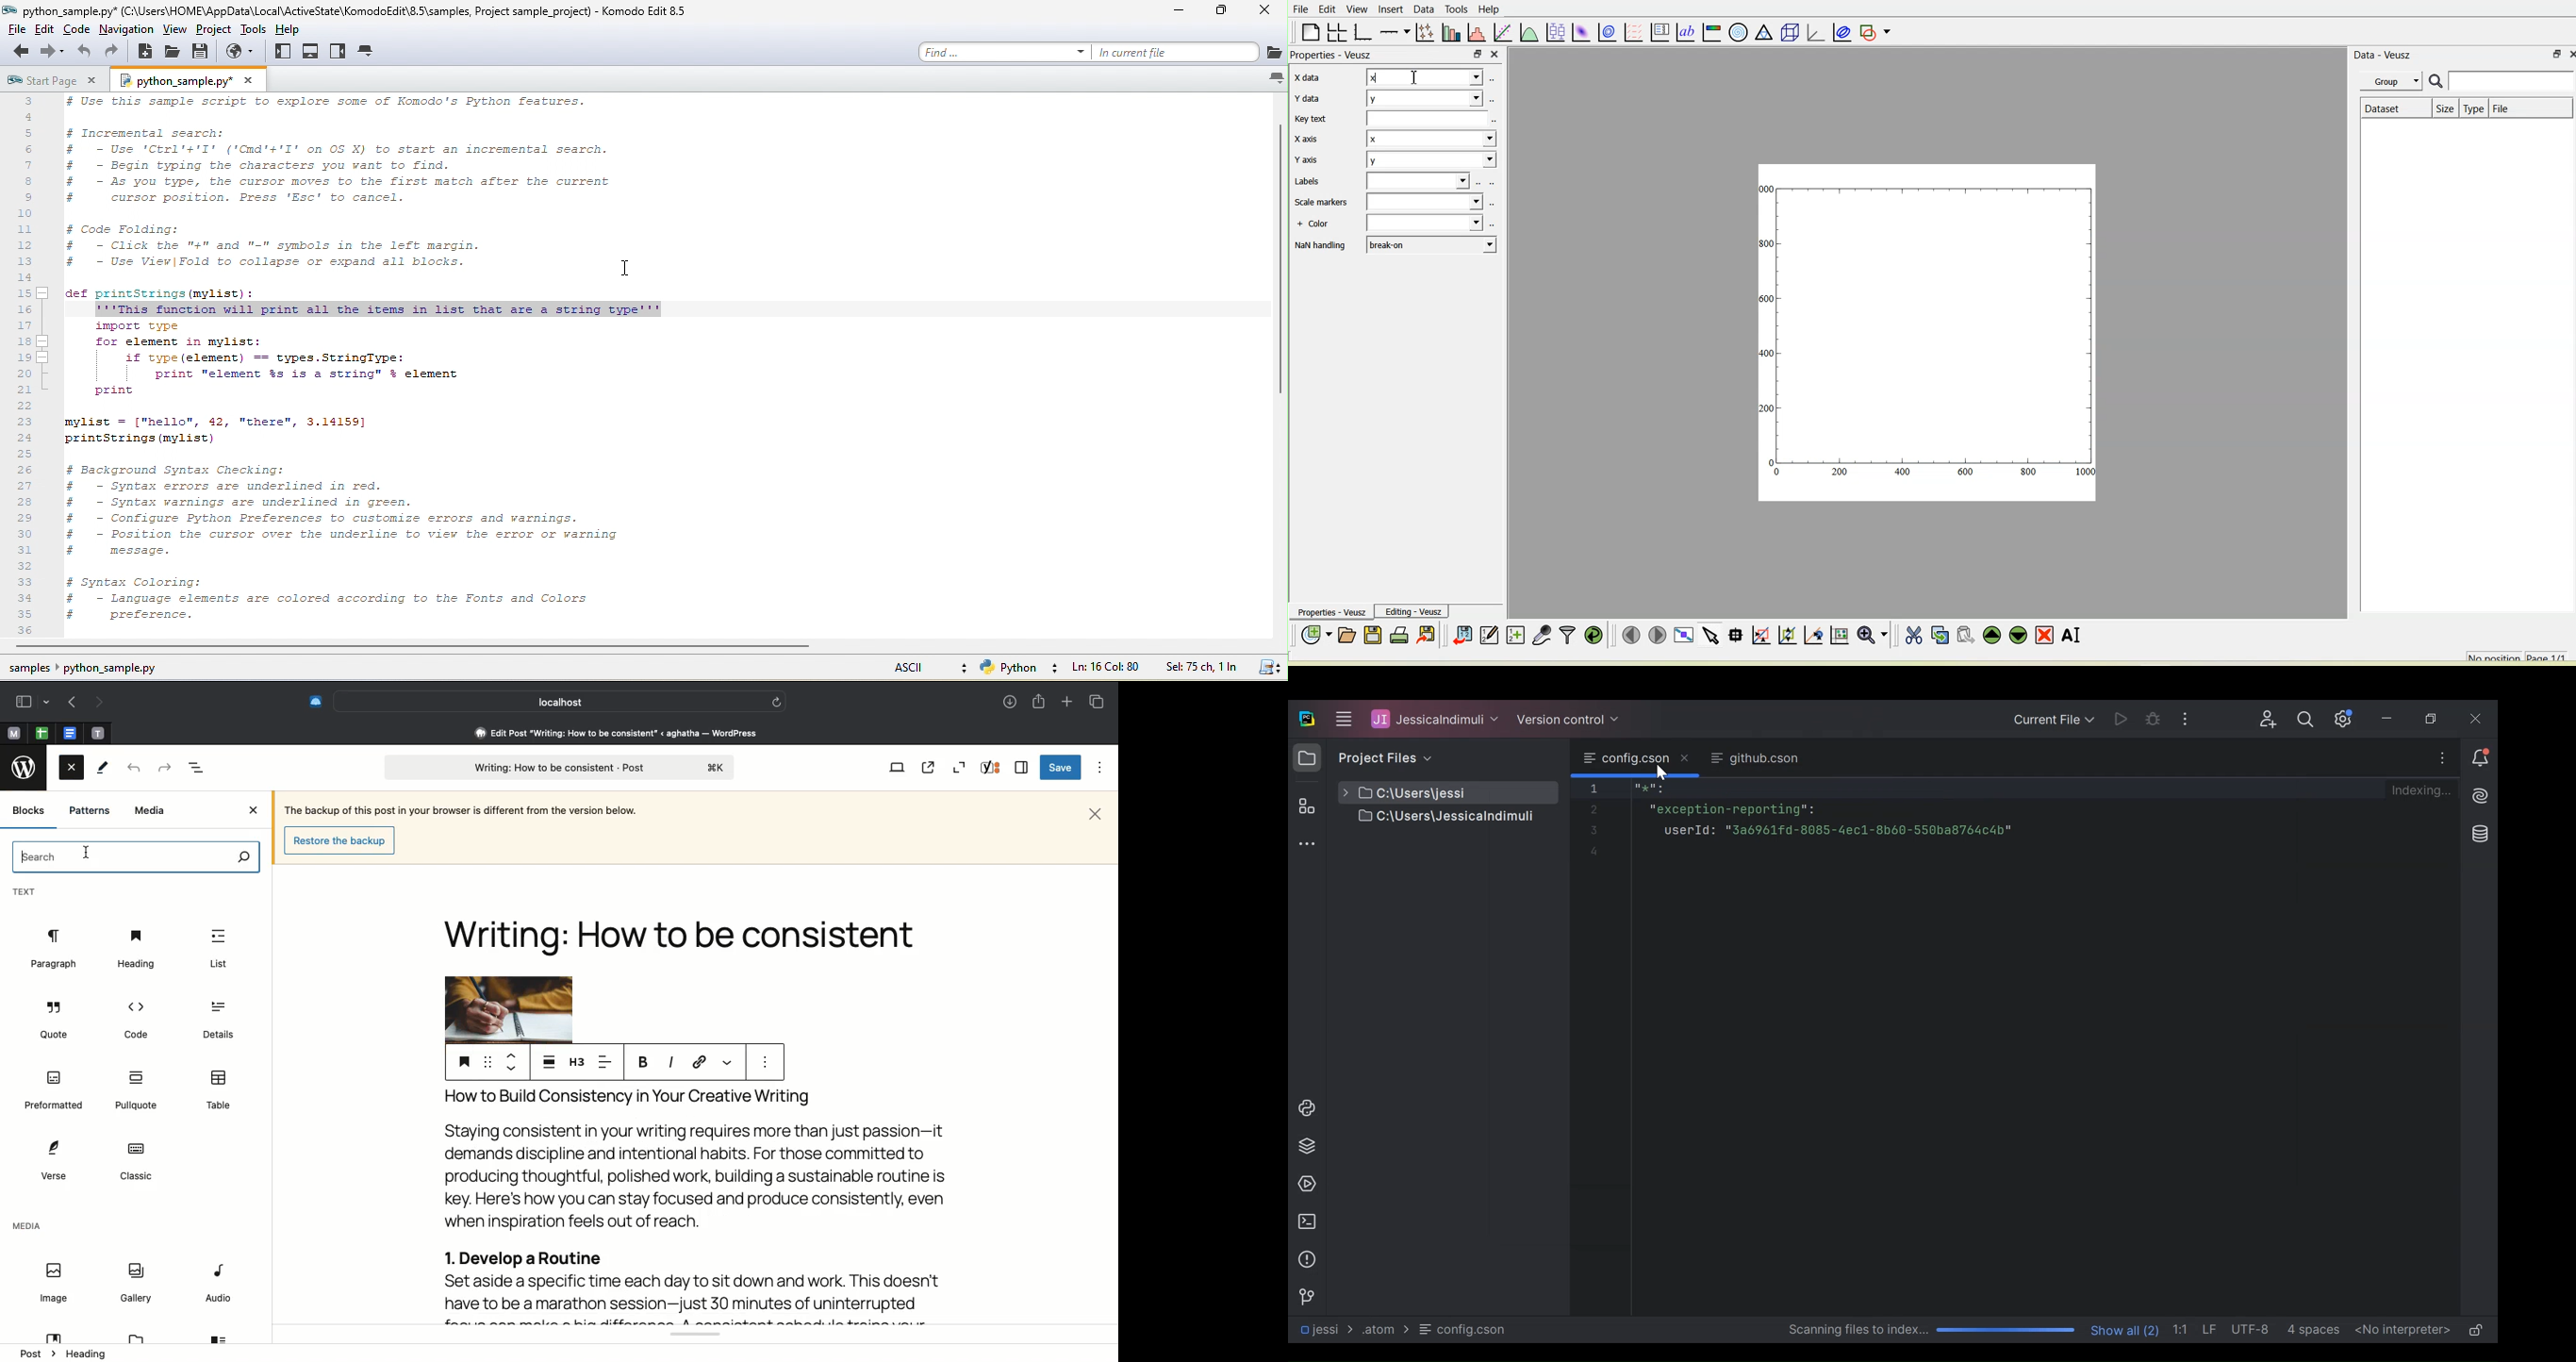 This screenshot has width=2576, height=1372. I want to click on Paragraph, so click(53, 949).